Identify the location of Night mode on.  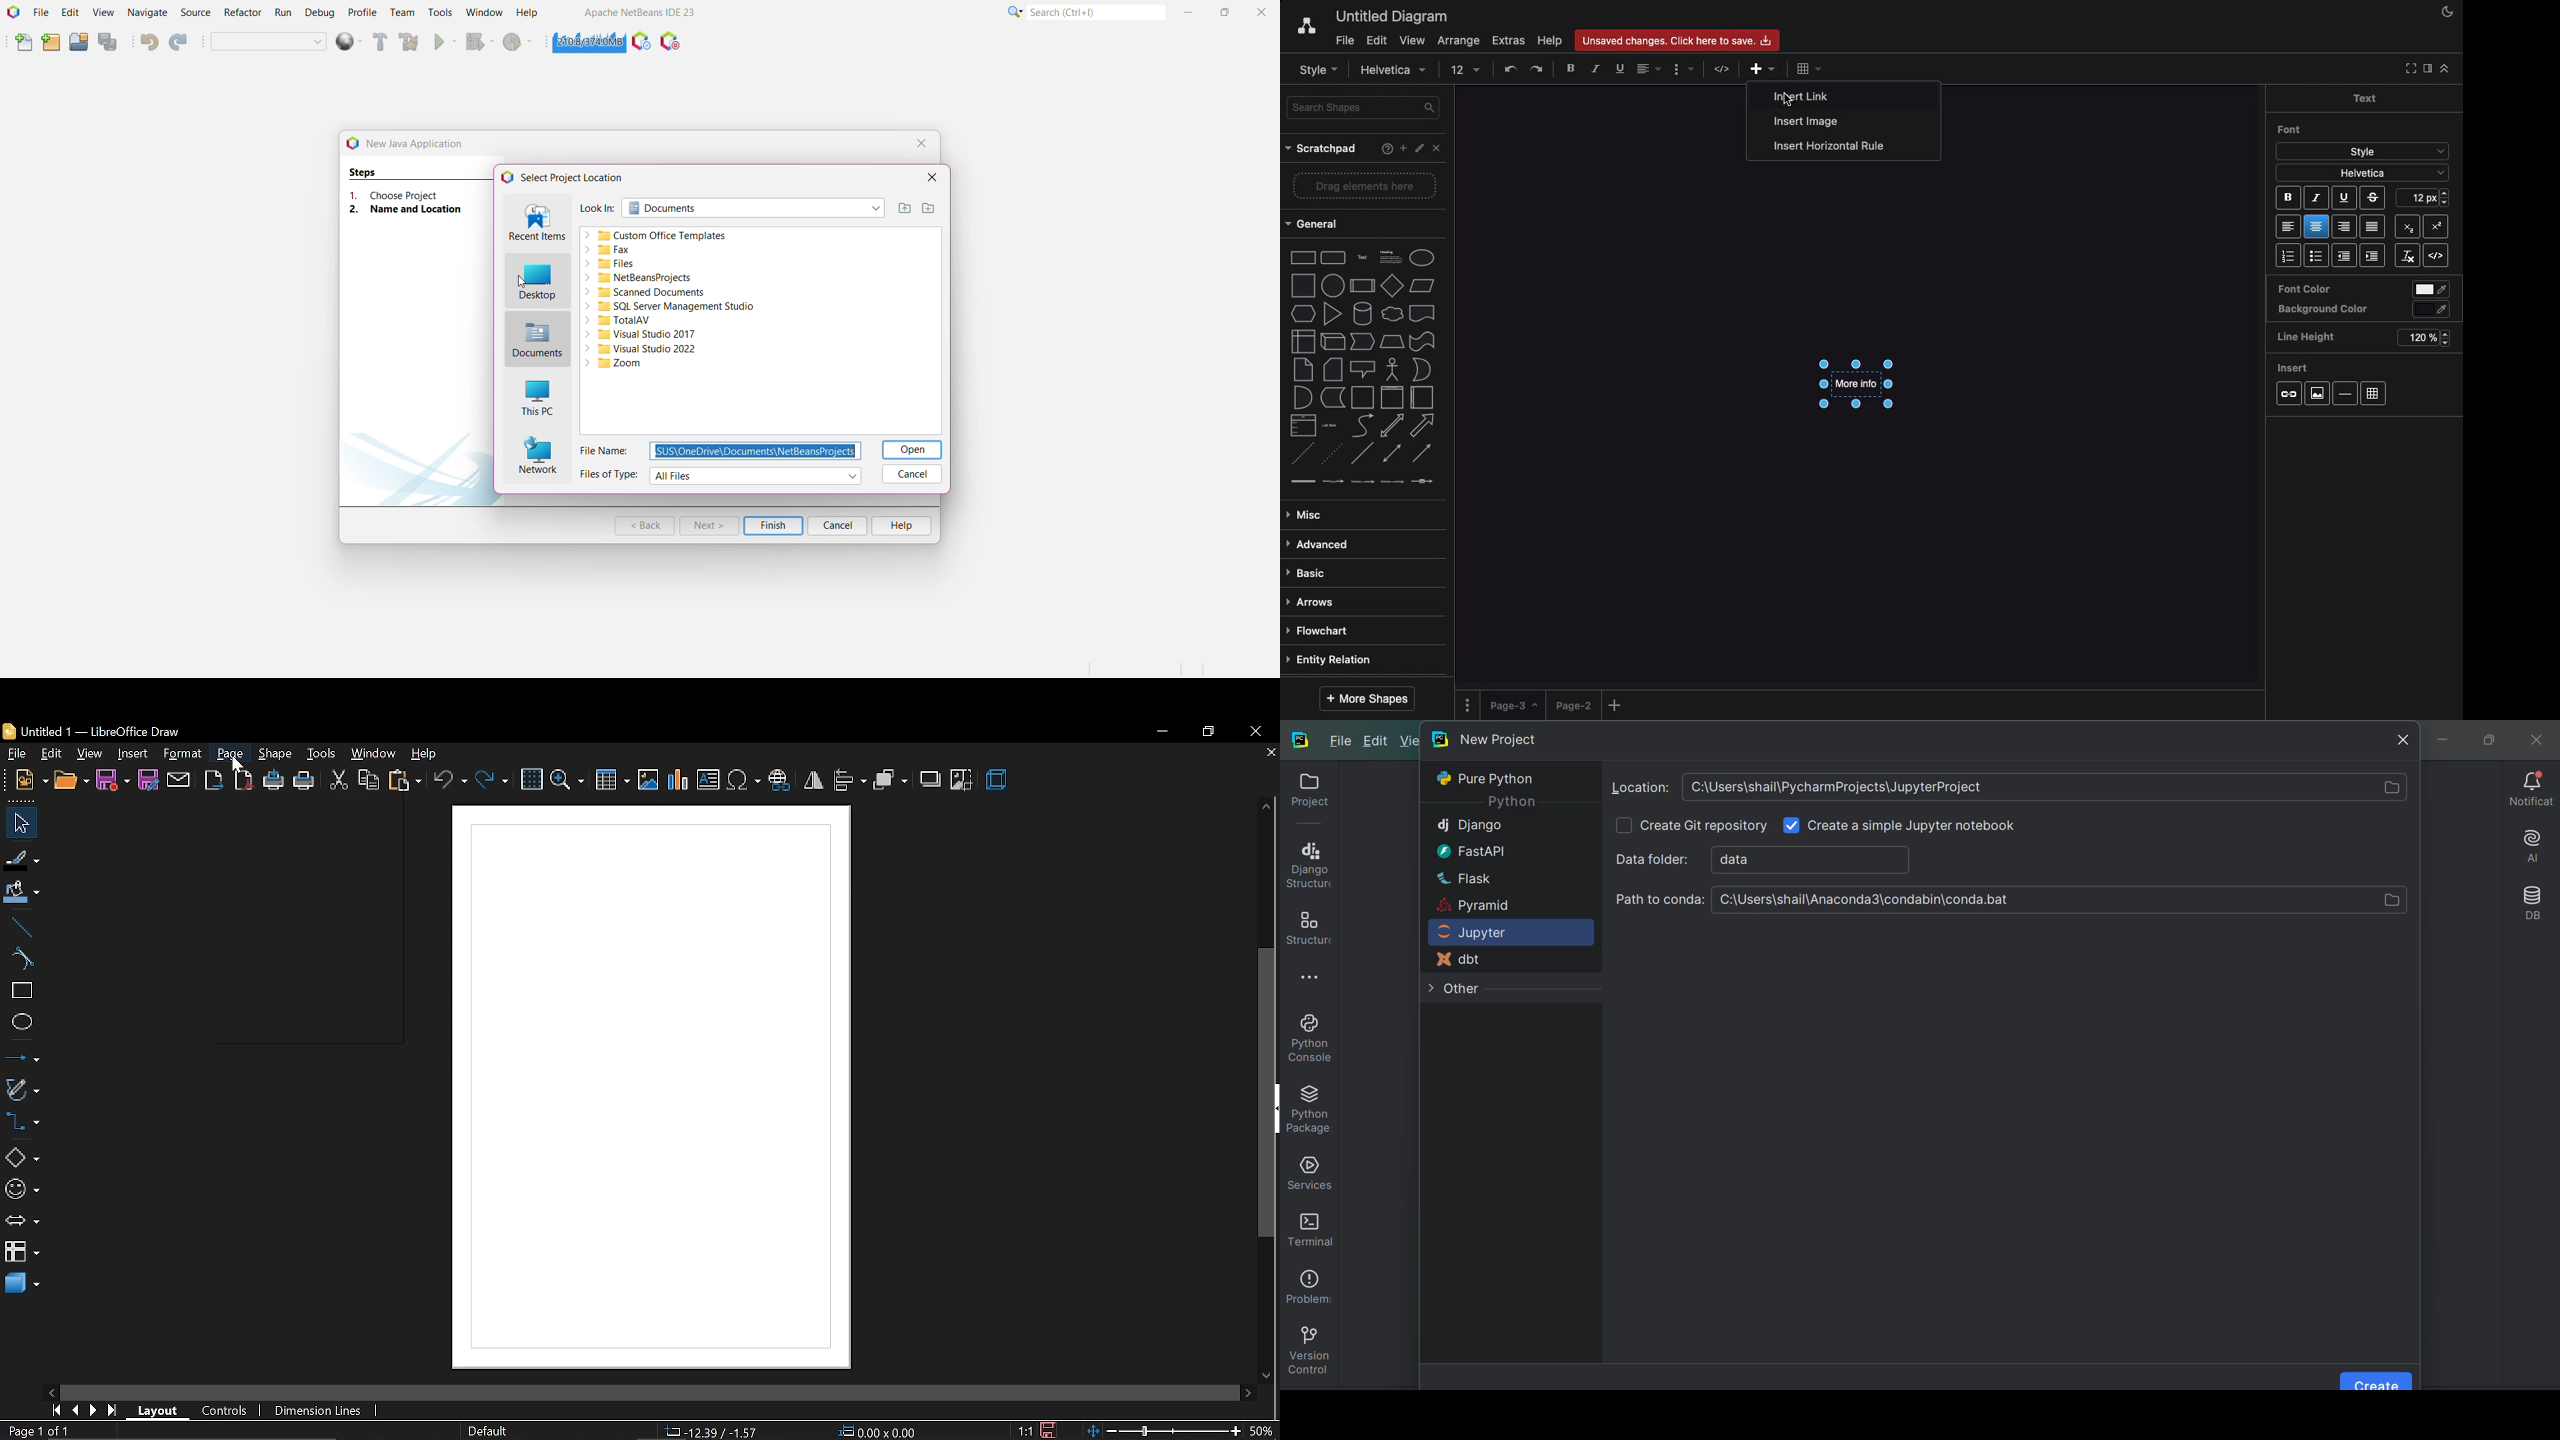
(2446, 12).